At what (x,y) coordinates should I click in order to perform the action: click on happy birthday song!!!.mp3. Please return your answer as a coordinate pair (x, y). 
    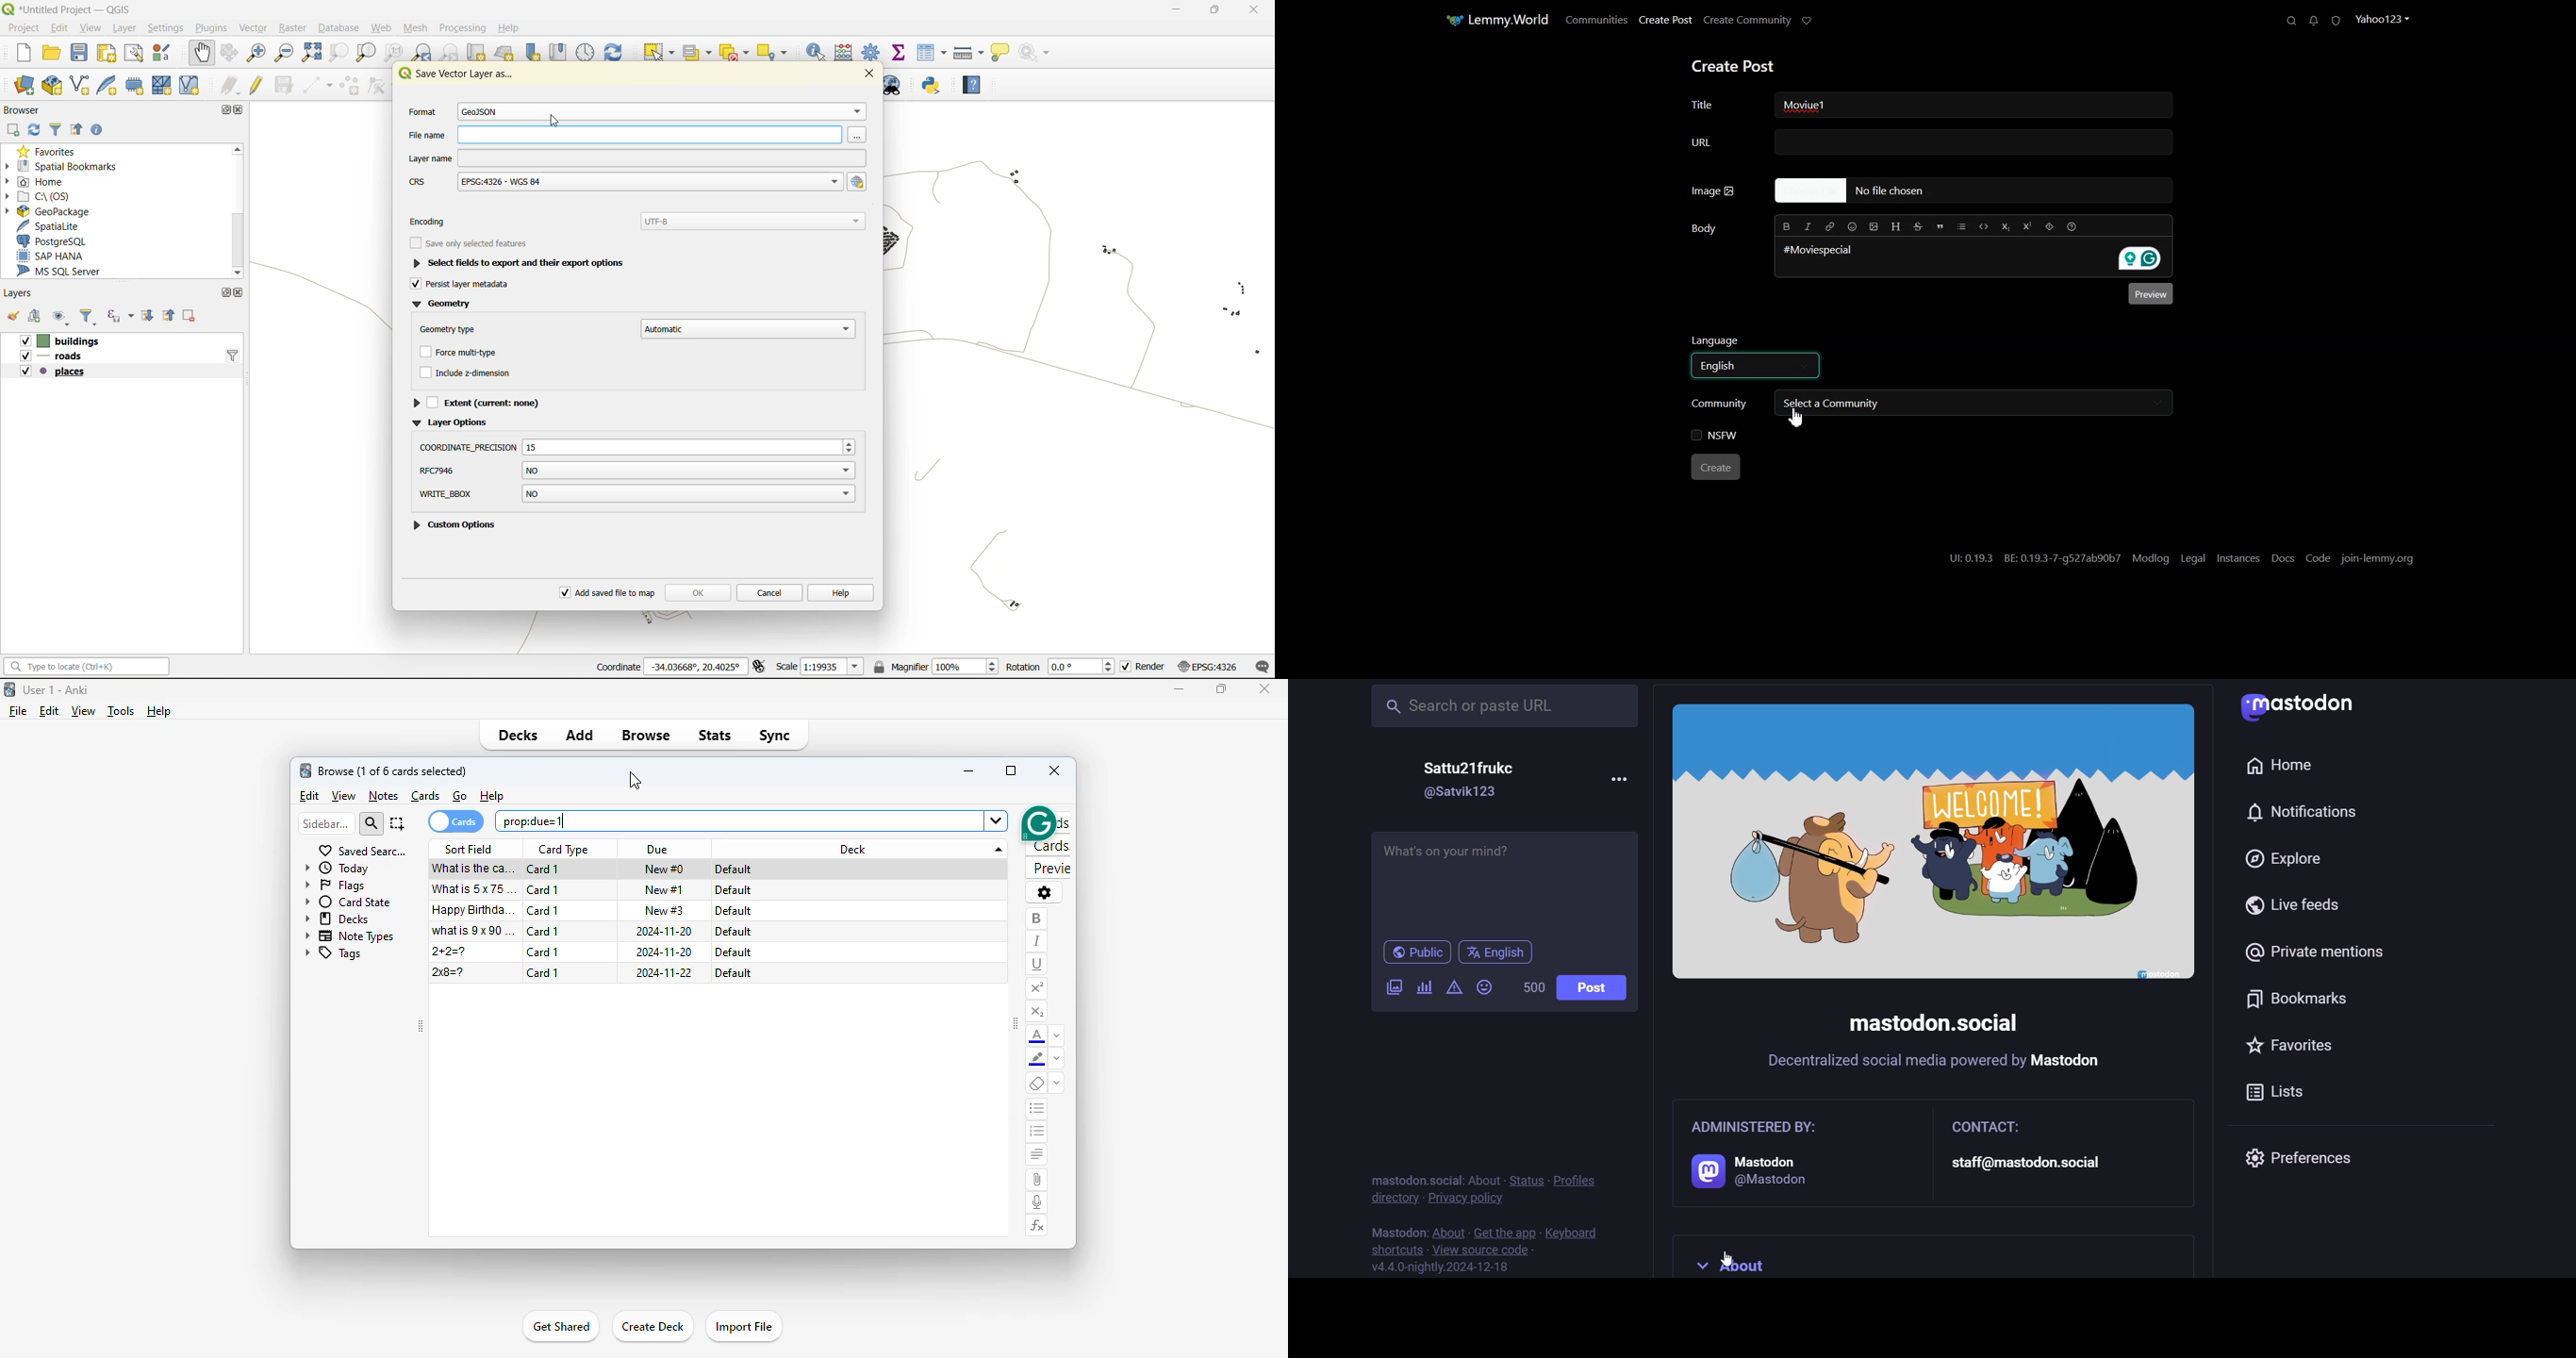
    Looking at the image, I should click on (475, 909).